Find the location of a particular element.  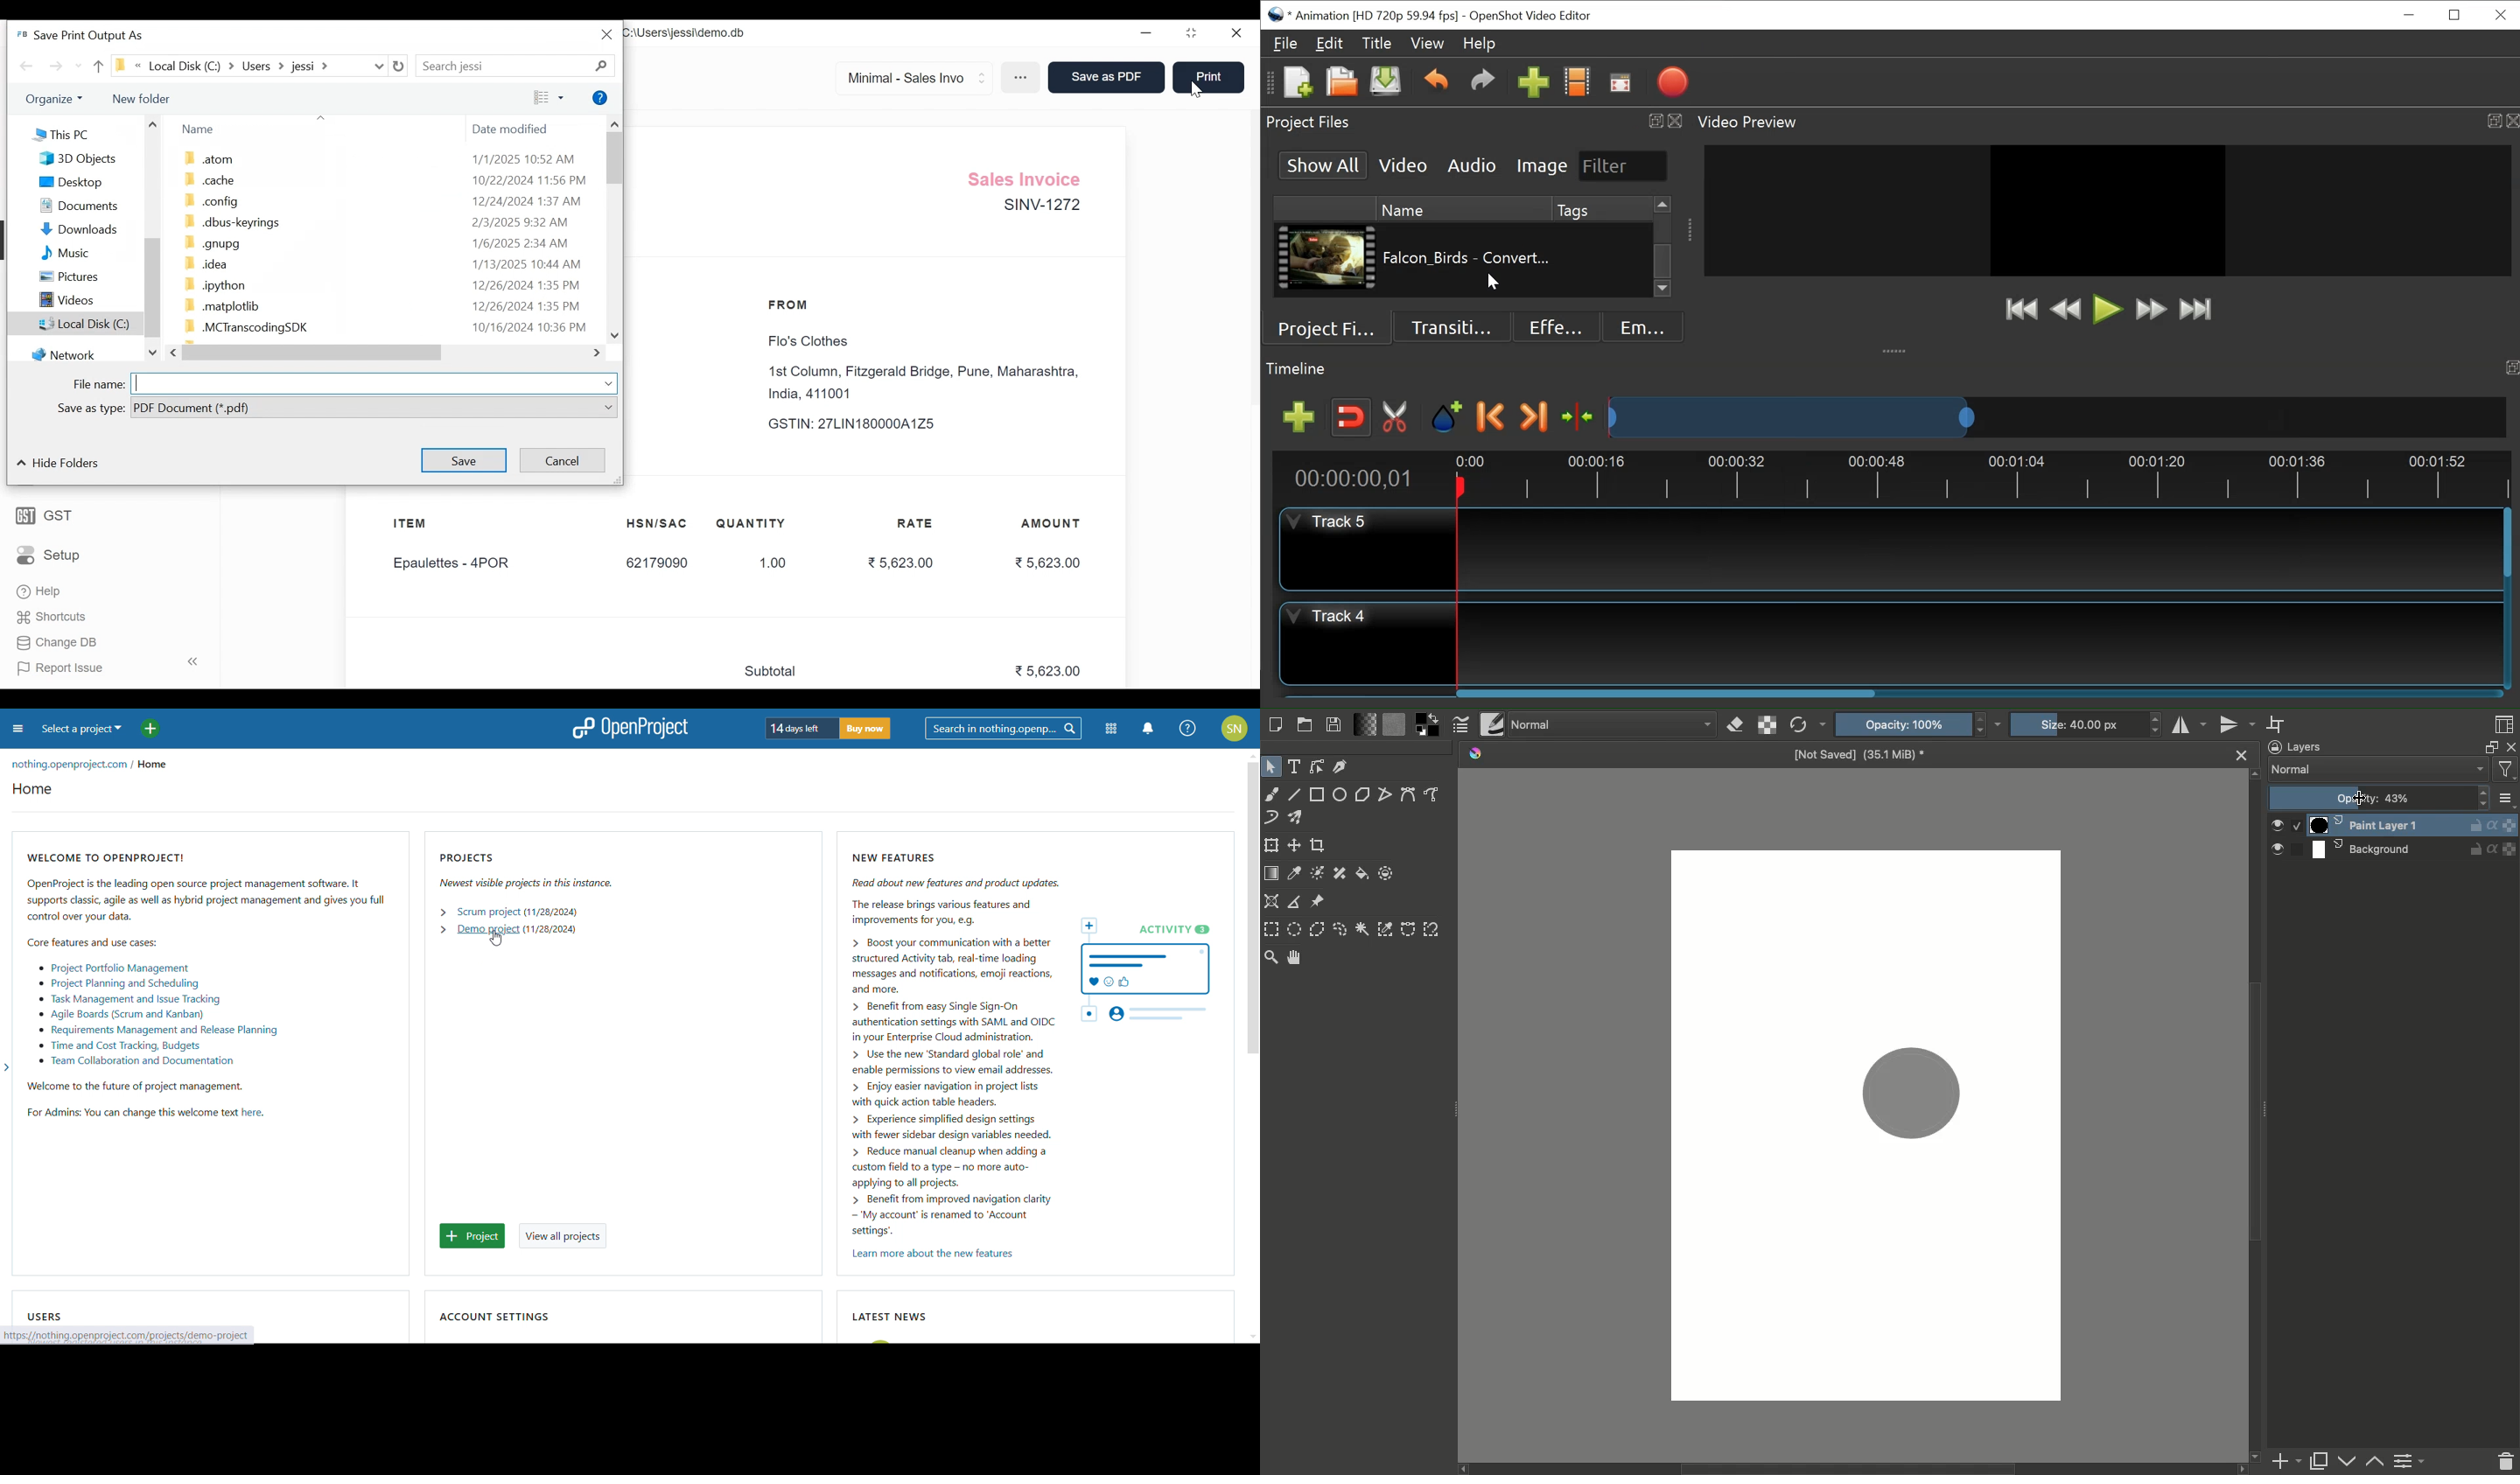

Videos is located at coordinates (64, 299).